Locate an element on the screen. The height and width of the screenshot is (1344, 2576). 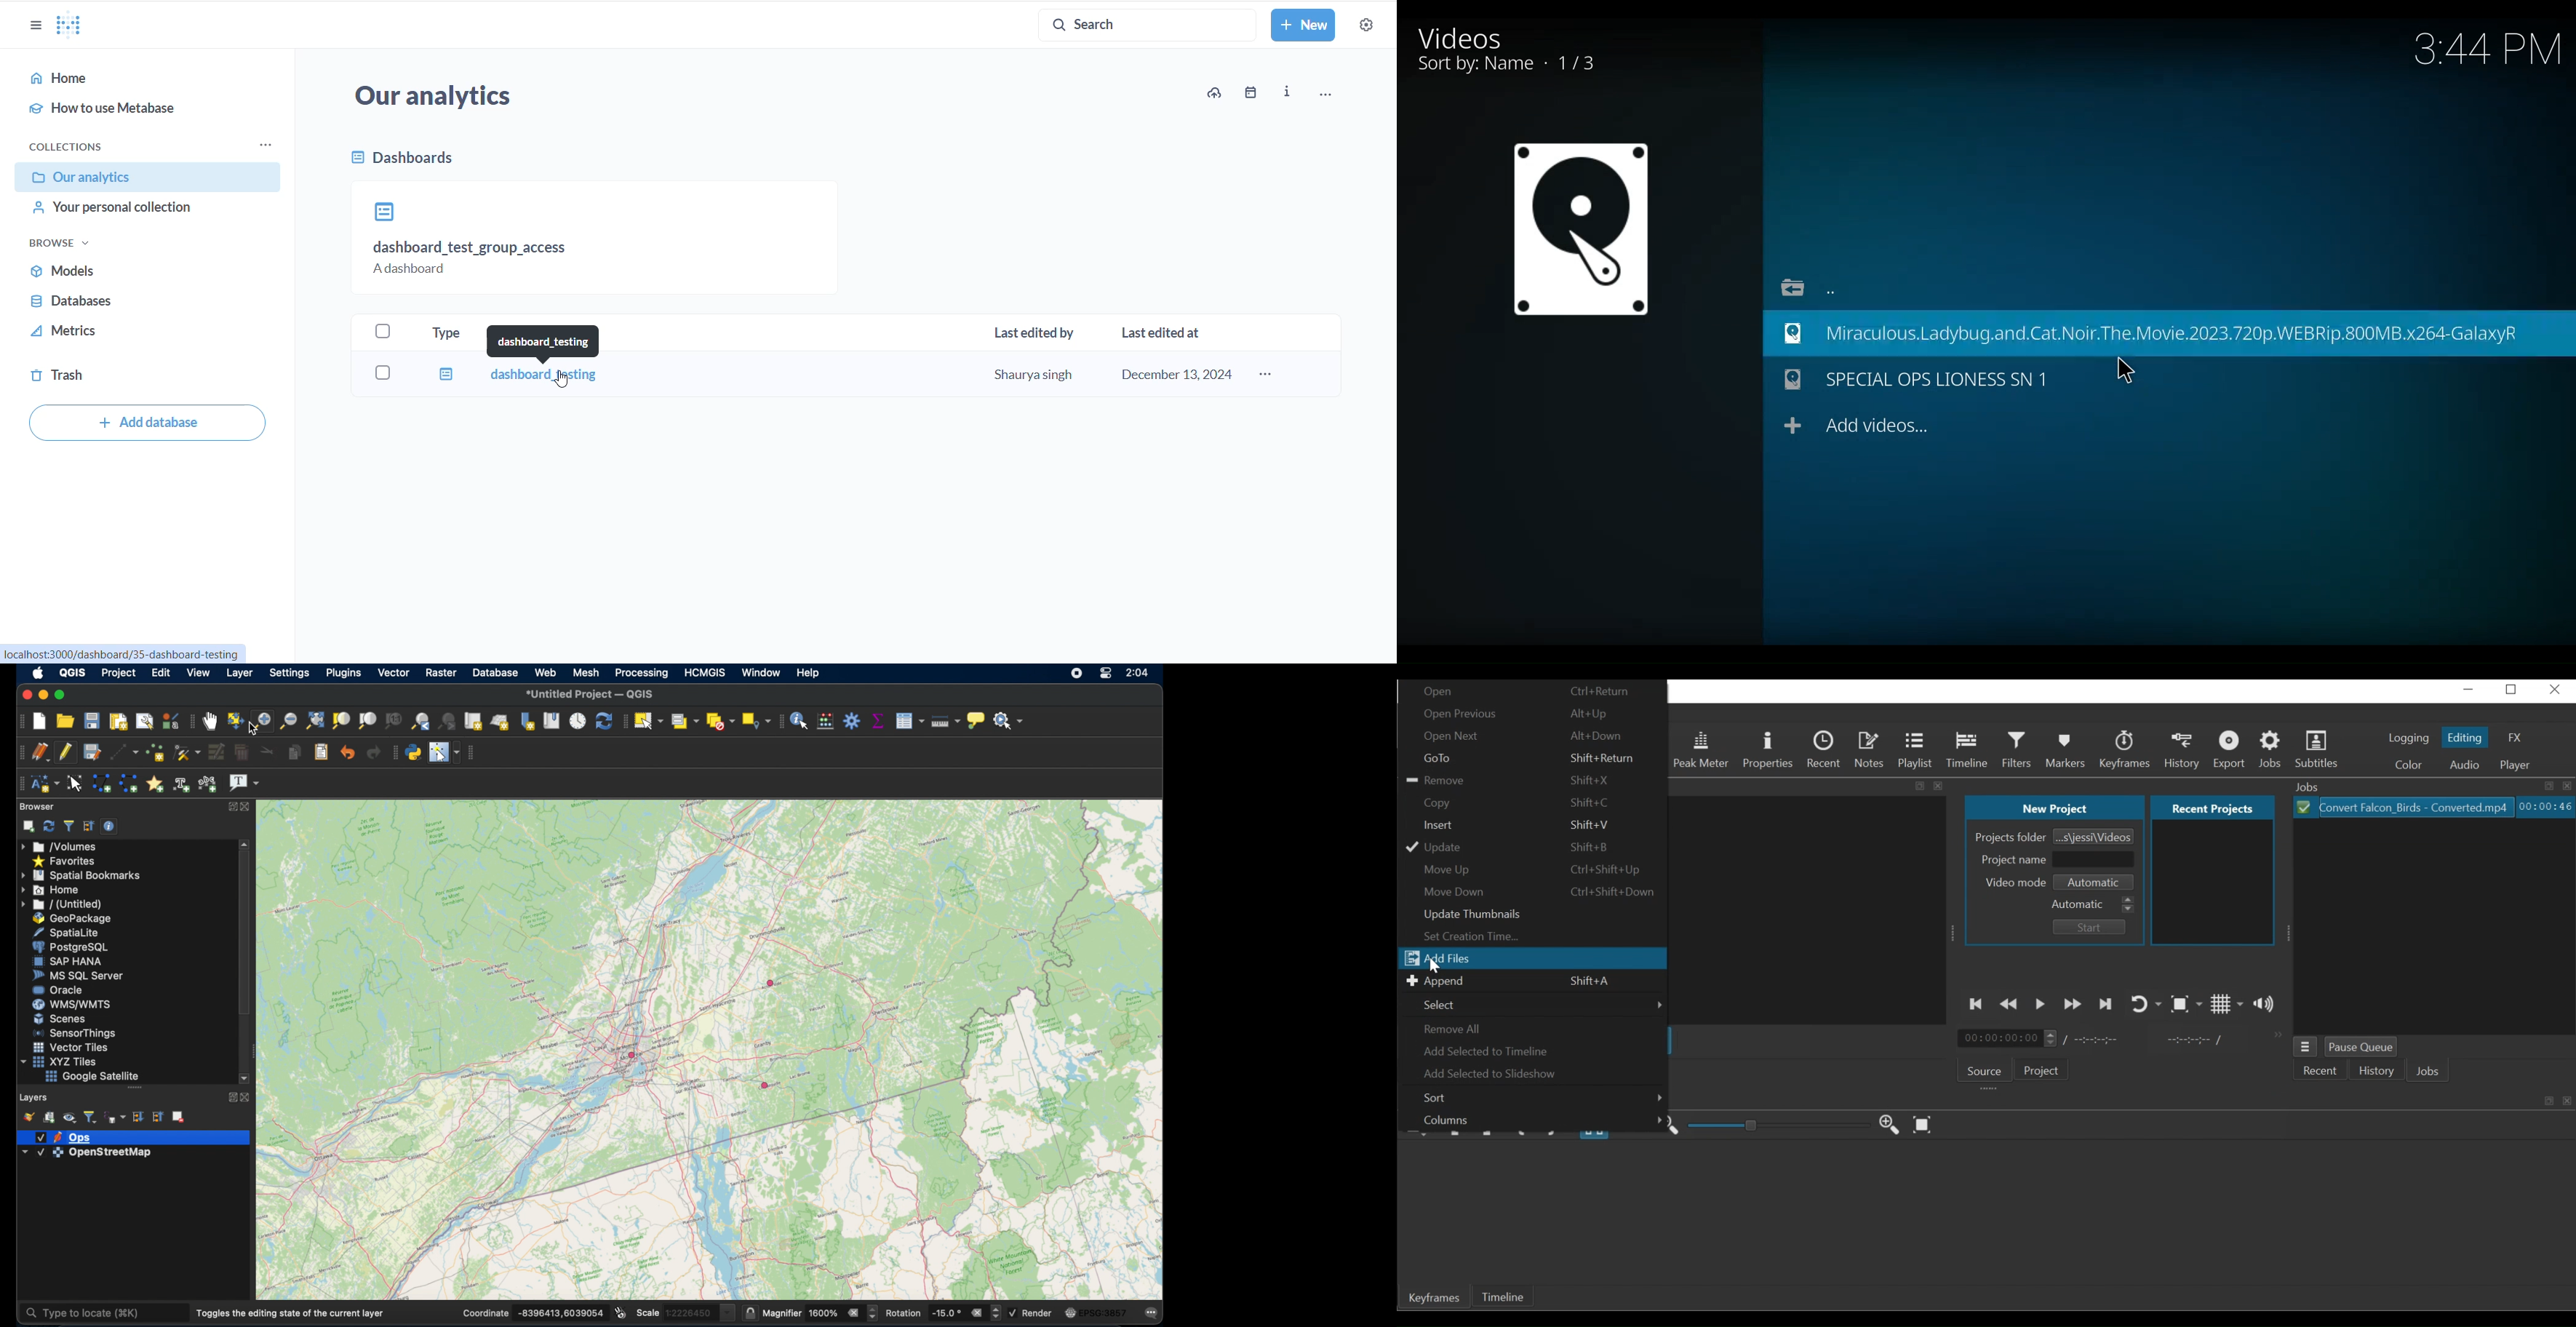
logging is located at coordinates (2410, 739).